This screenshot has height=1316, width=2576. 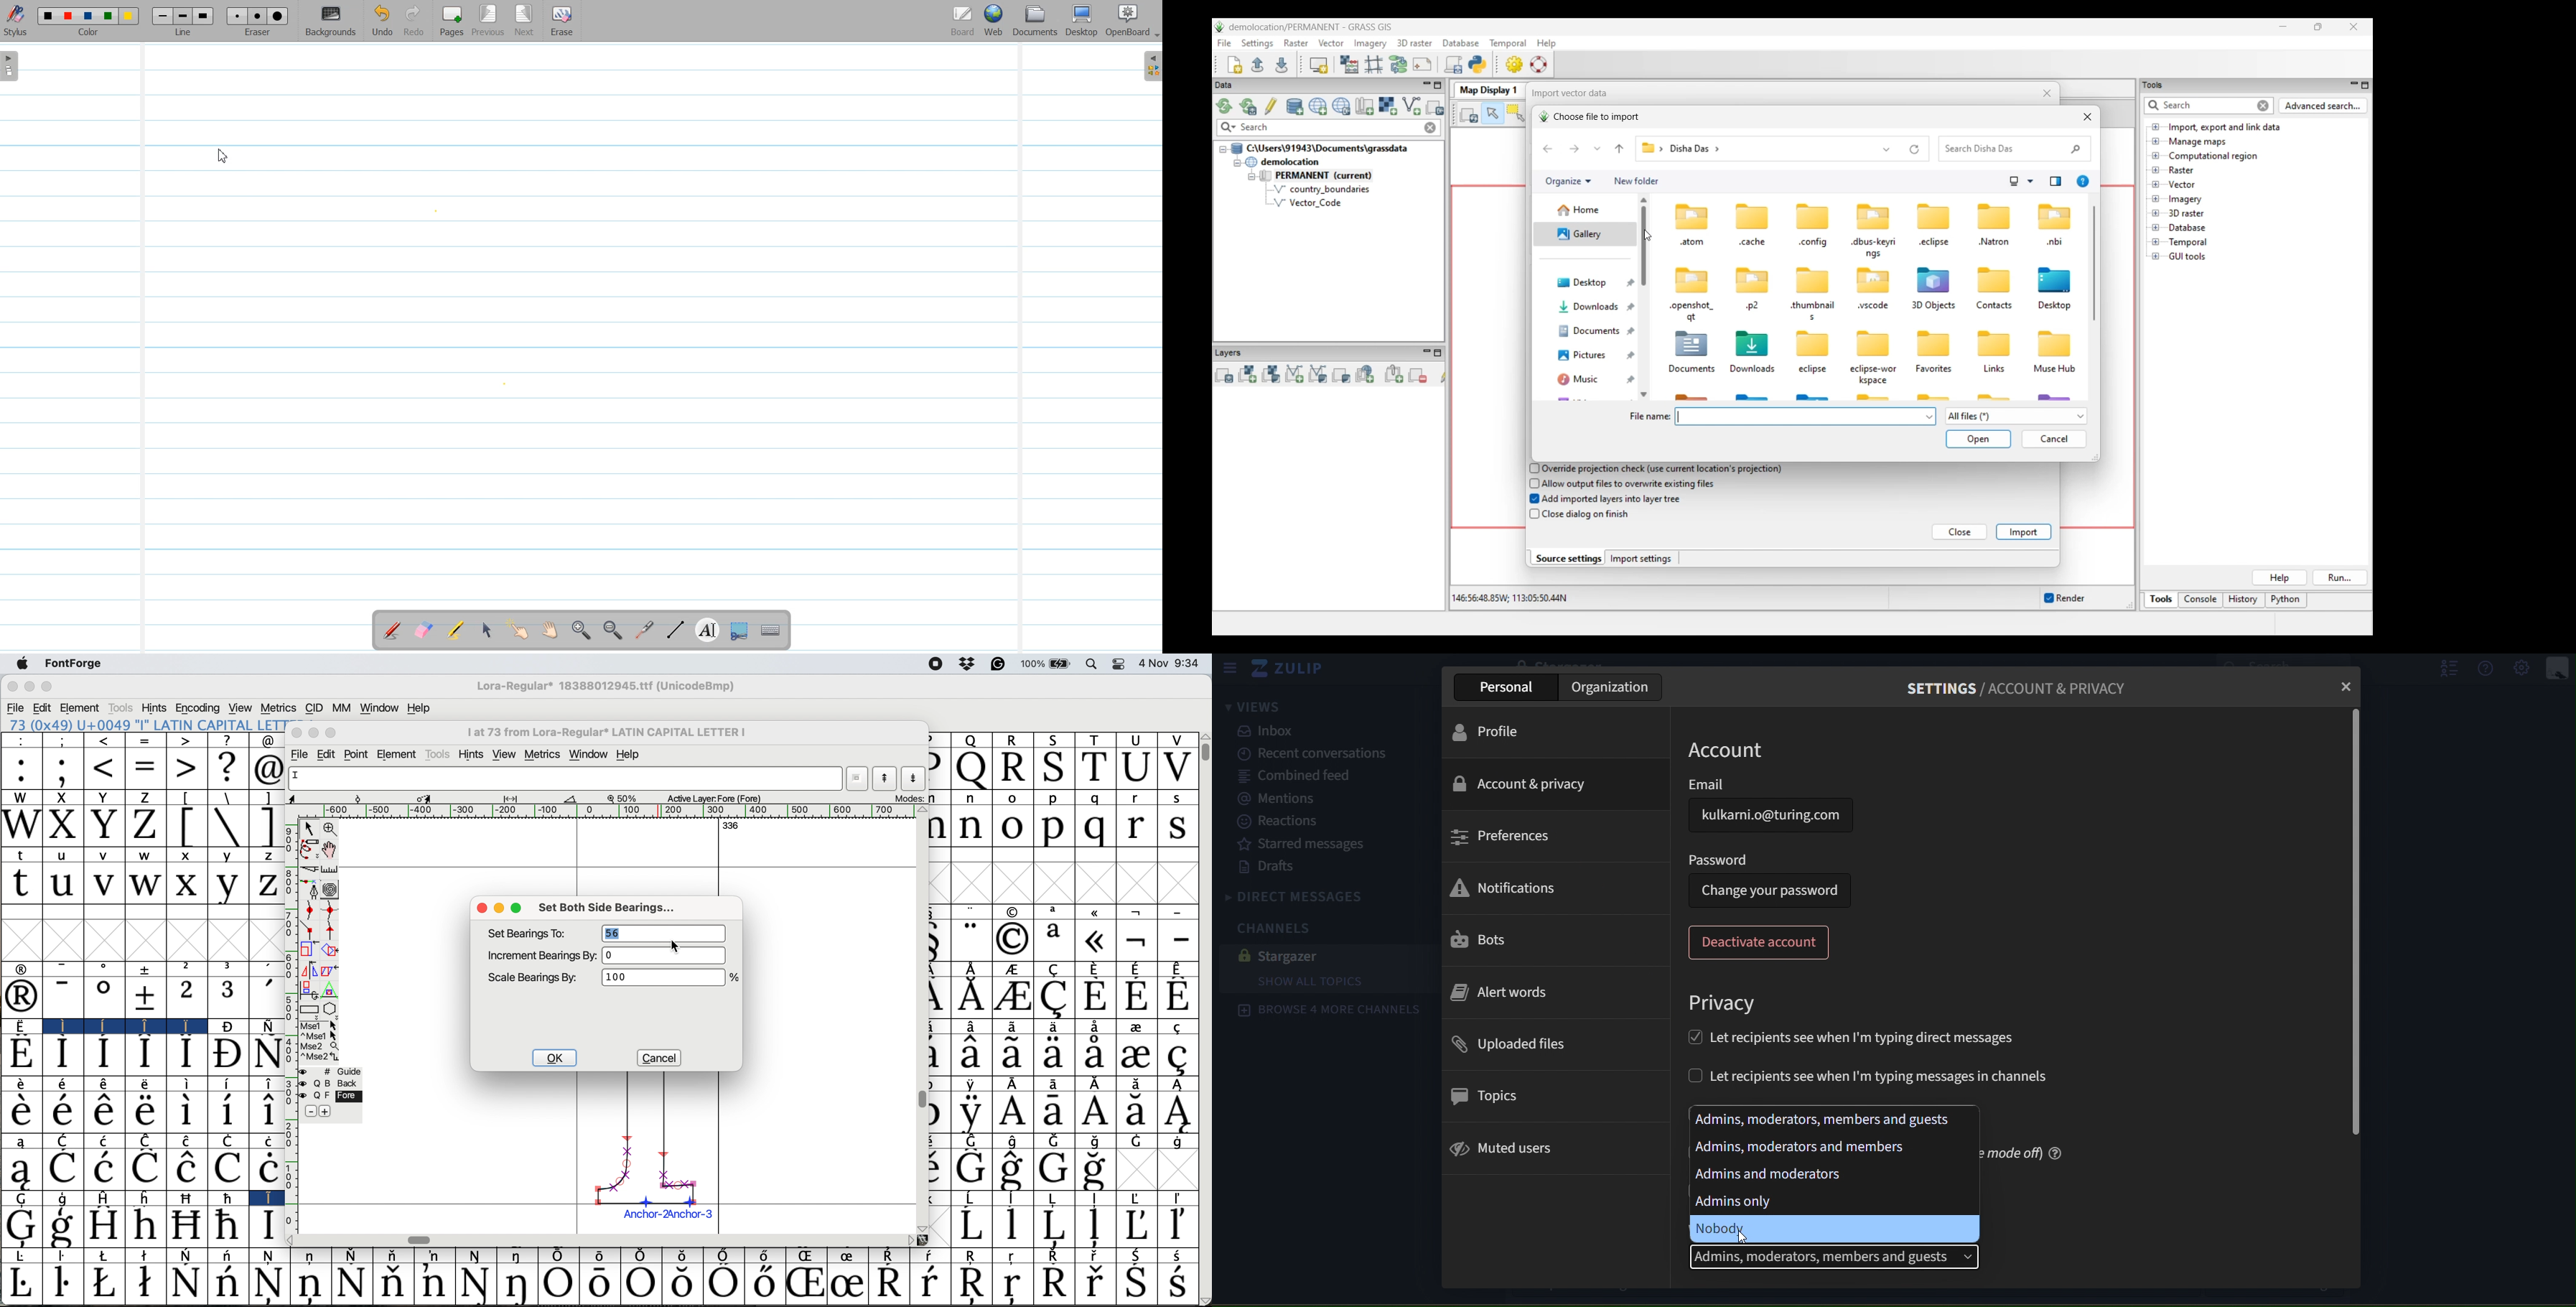 I want to click on mentions, so click(x=1283, y=800).